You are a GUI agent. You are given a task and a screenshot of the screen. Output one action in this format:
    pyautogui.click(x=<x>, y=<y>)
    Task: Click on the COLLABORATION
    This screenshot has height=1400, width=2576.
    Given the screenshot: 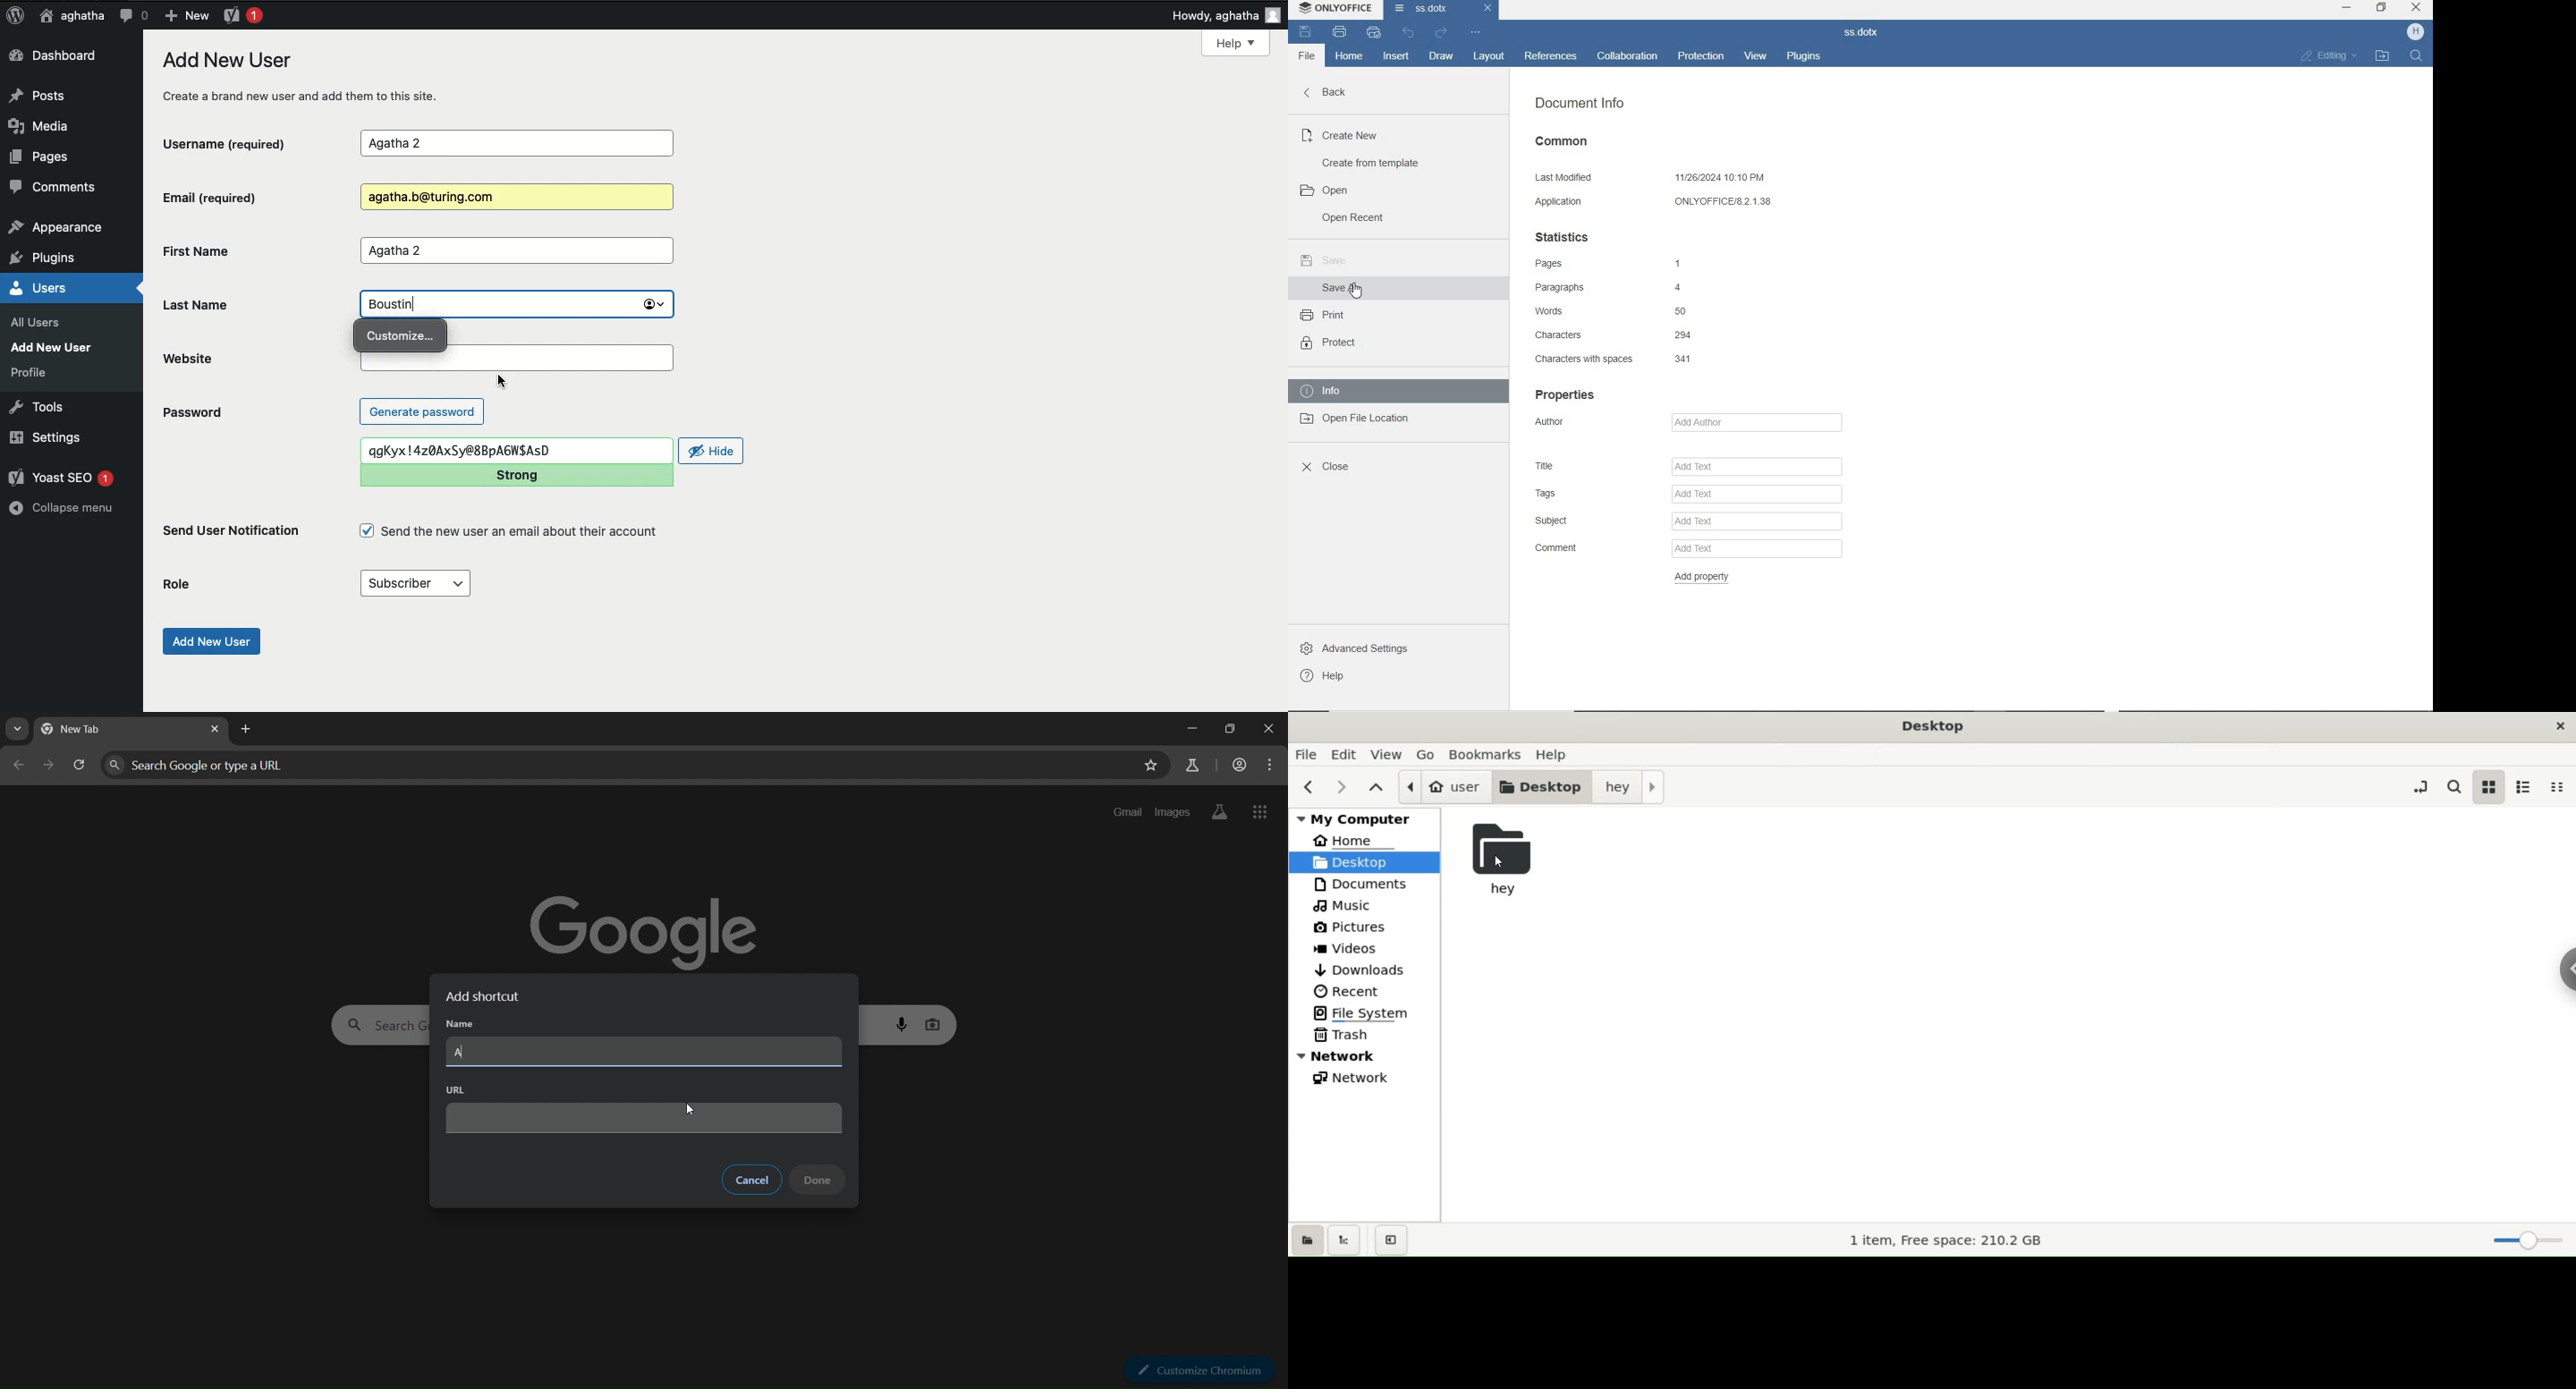 What is the action you would take?
    pyautogui.click(x=1628, y=55)
    